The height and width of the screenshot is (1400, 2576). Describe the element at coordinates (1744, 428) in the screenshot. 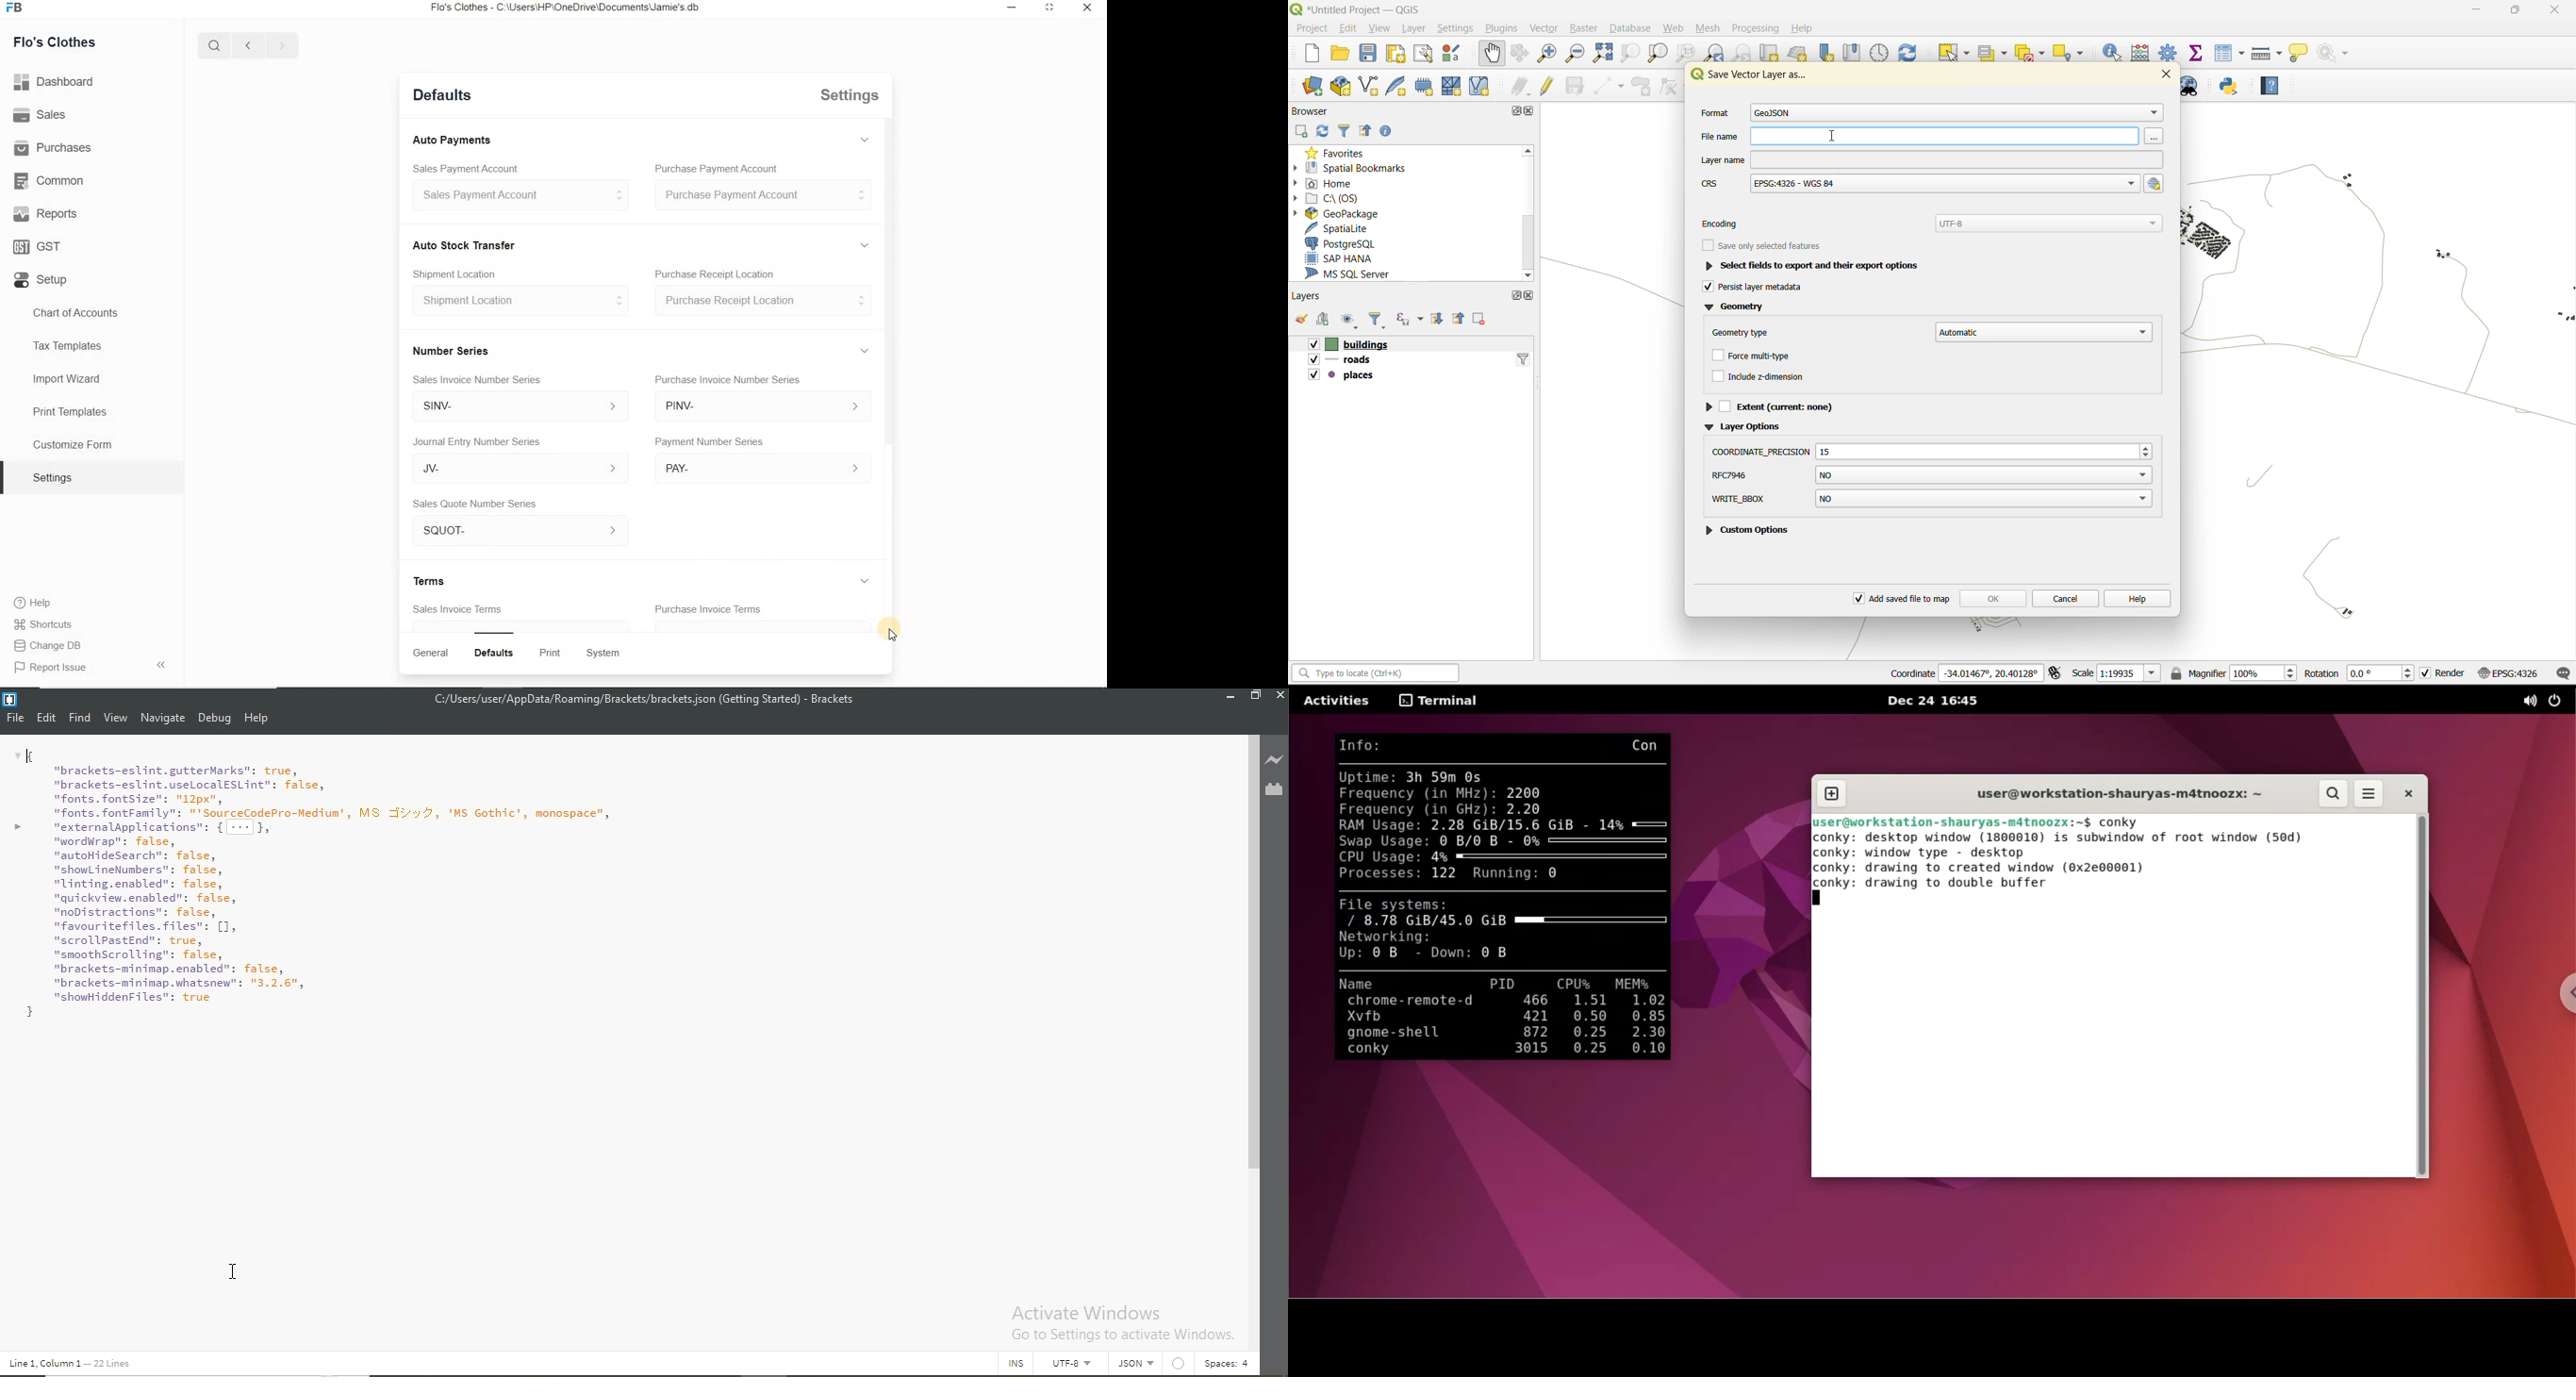

I see `layer options` at that location.